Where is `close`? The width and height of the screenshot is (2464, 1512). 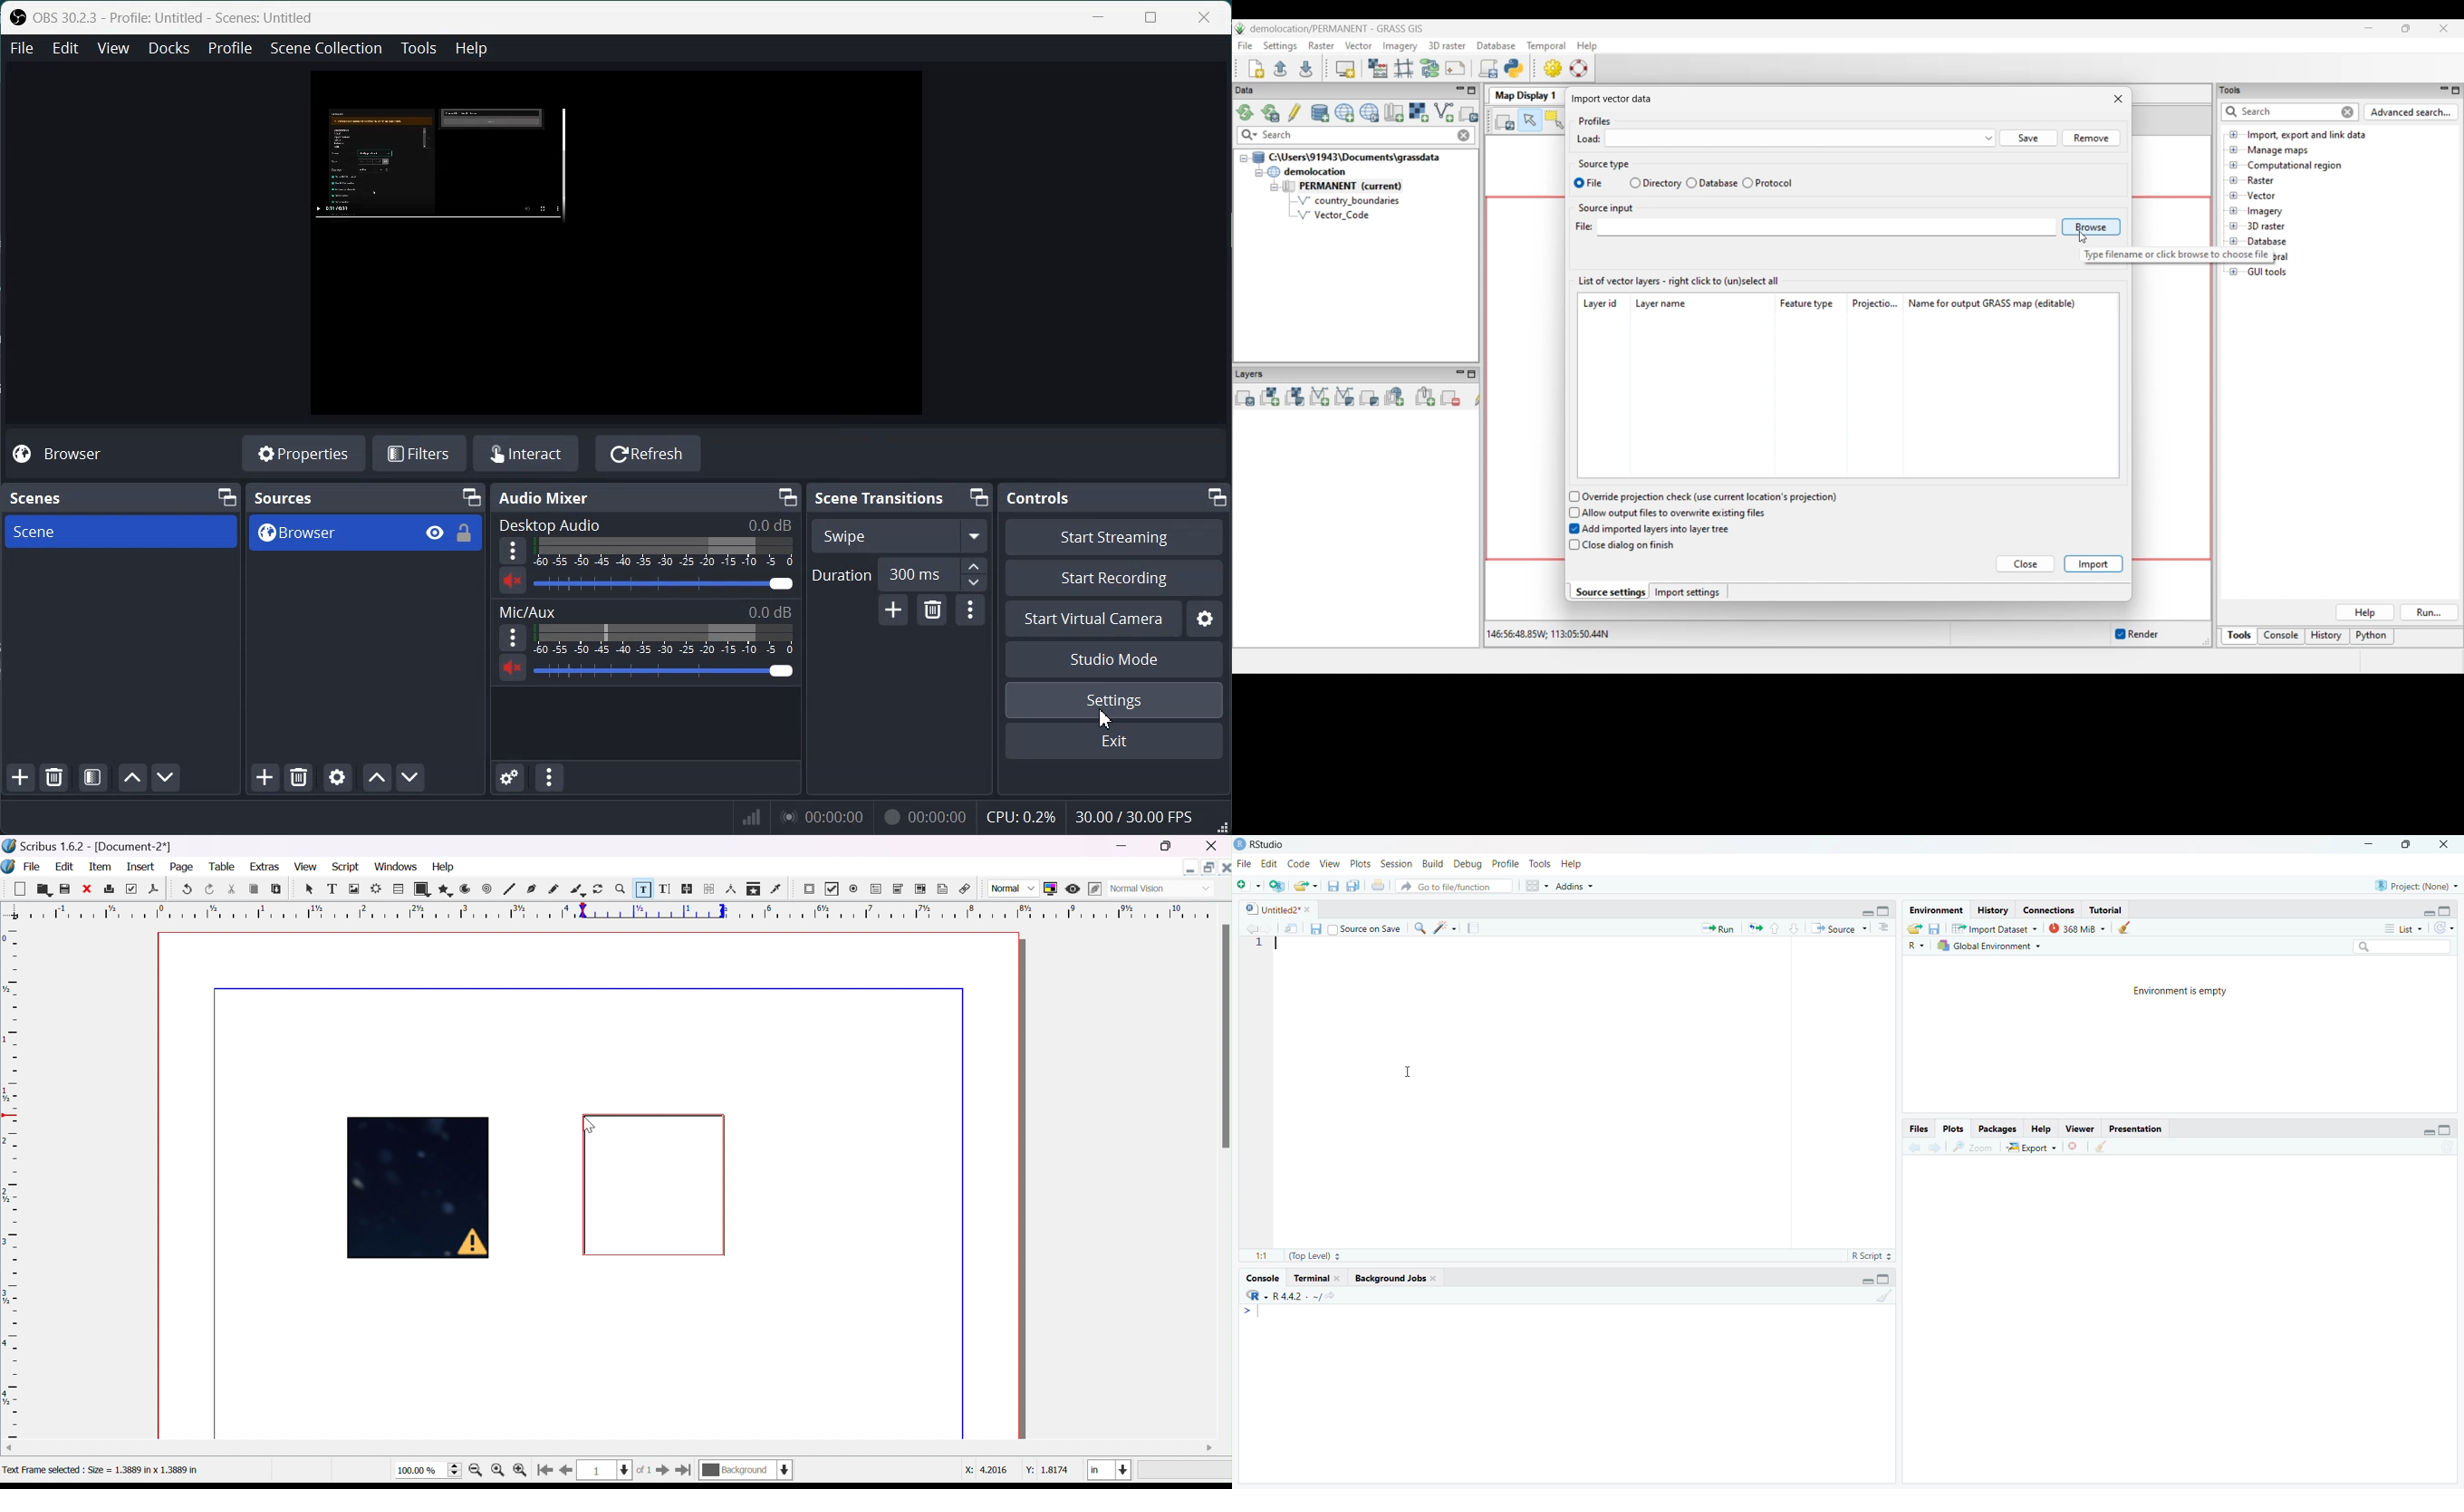 close is located at coordinates (2074, 1149).